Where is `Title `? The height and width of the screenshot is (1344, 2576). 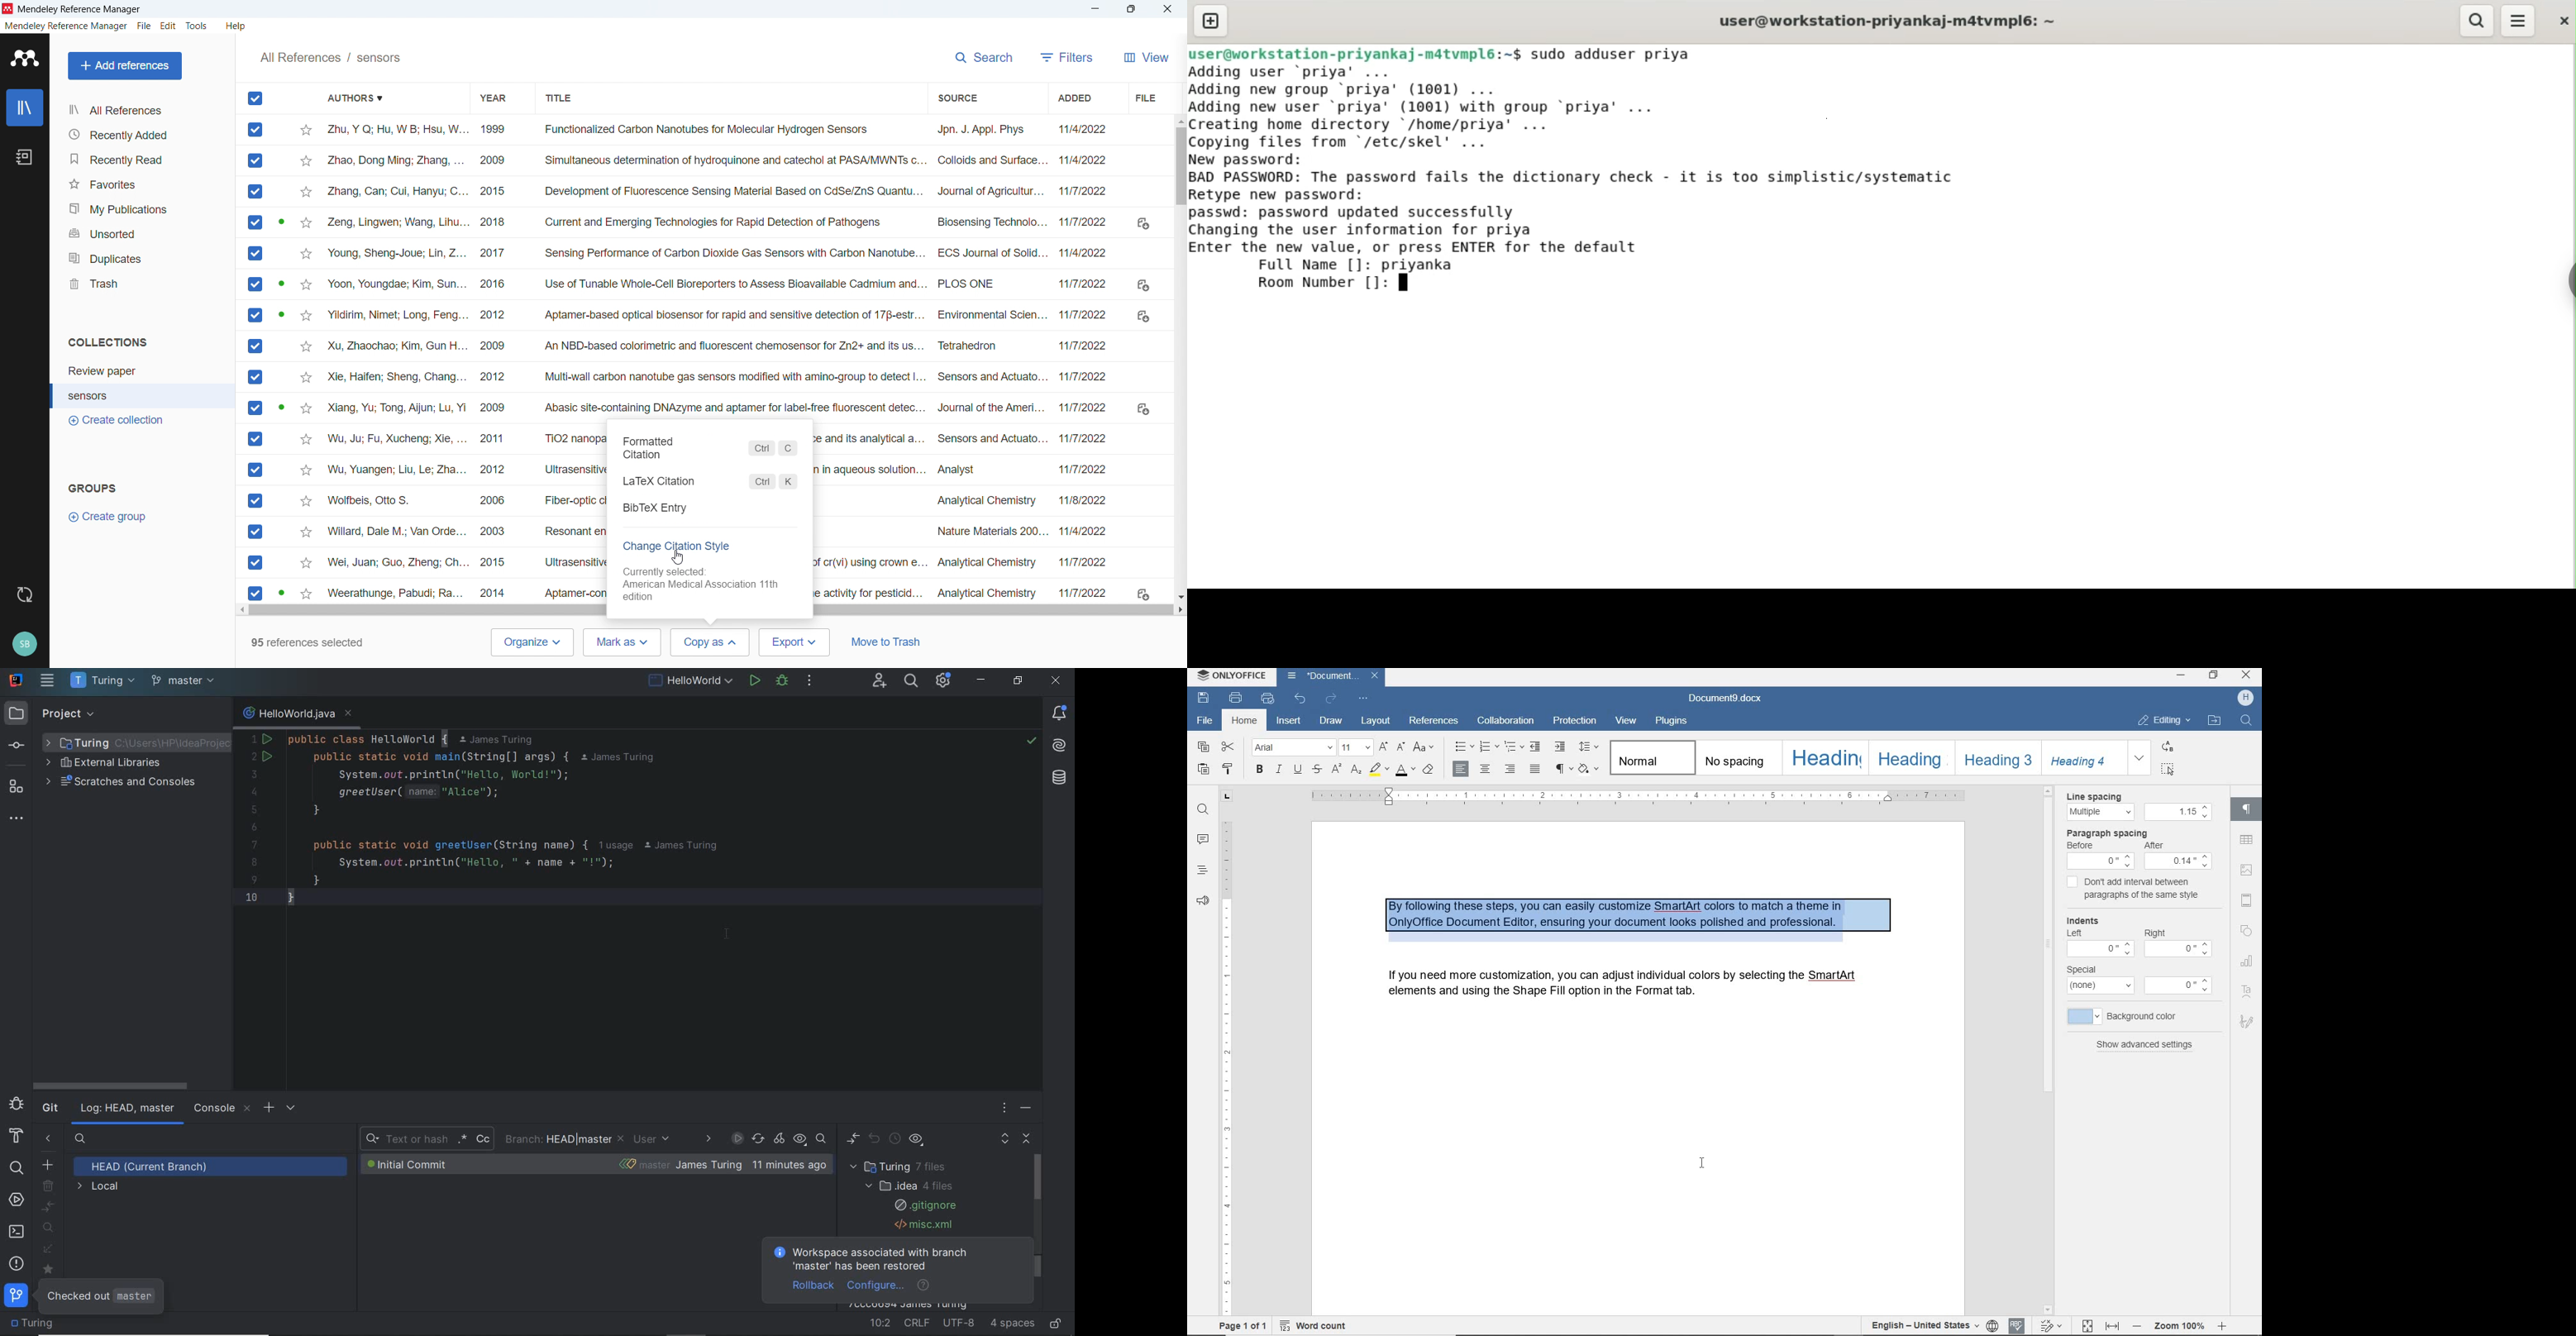
Title  is located at coordinates (80, 9).